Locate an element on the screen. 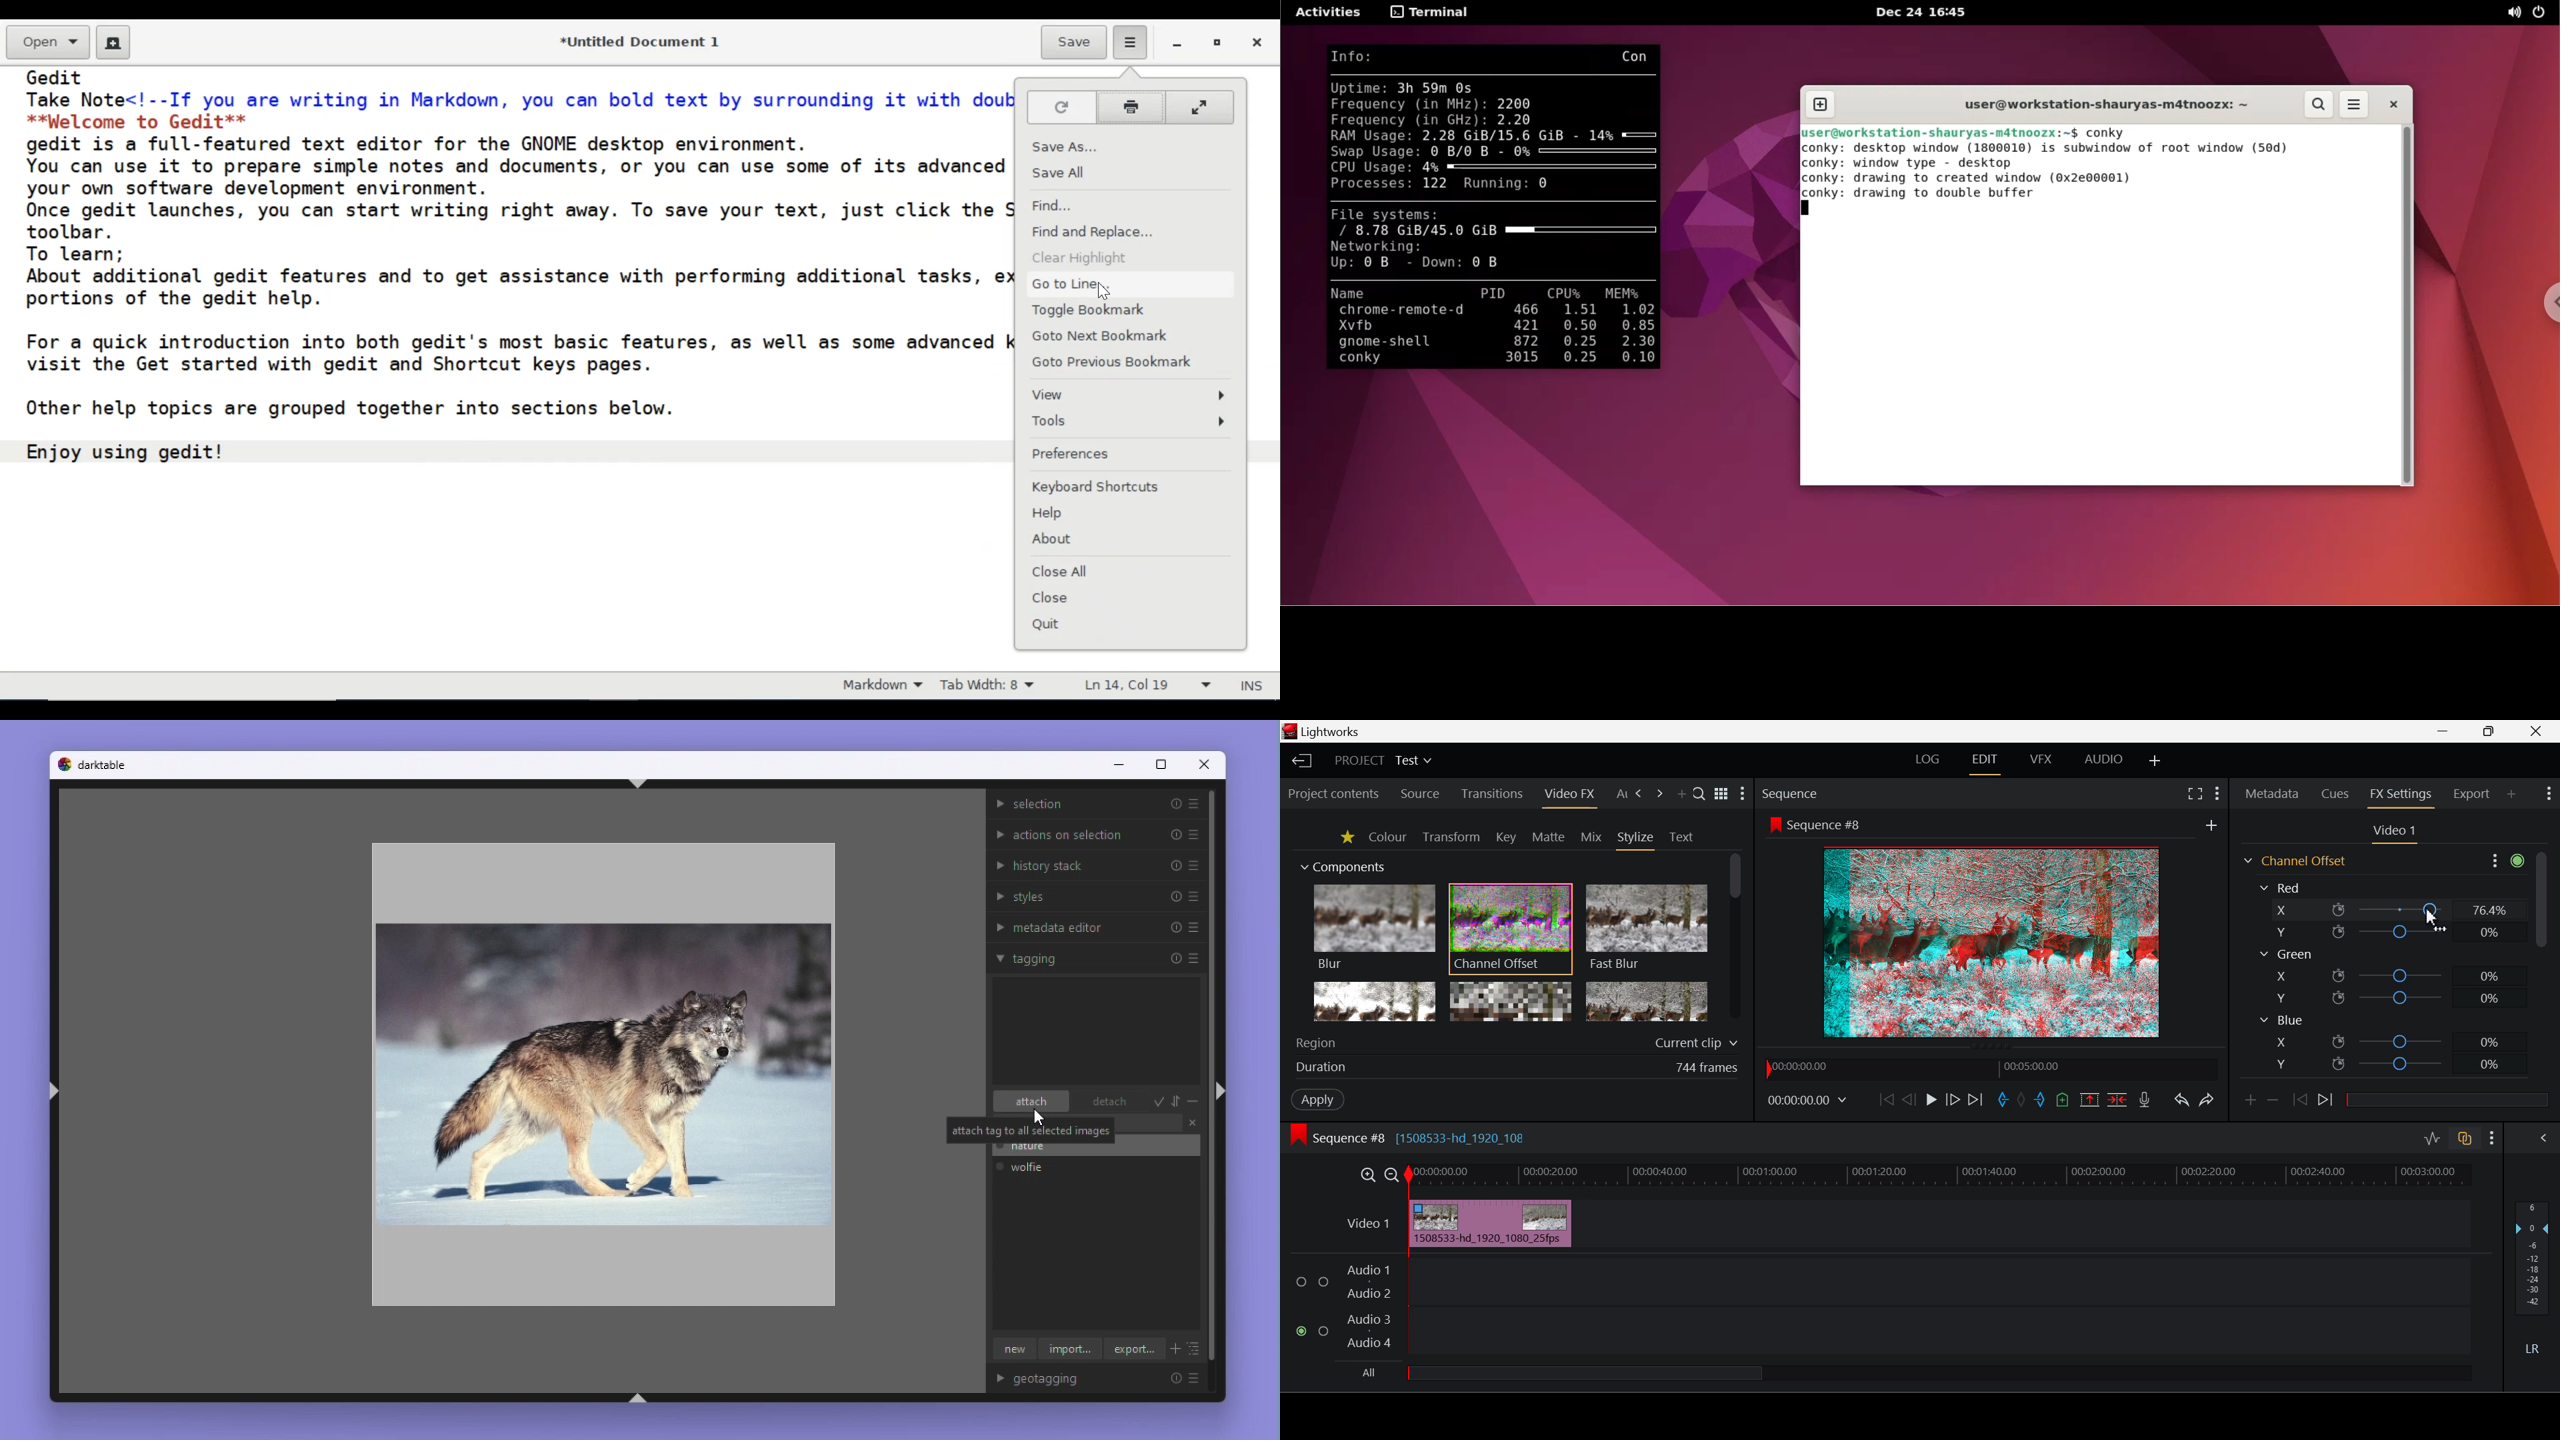 This screenshot has height=1456, width=2576. Blue Y is located at coordinates (2391, 1063).